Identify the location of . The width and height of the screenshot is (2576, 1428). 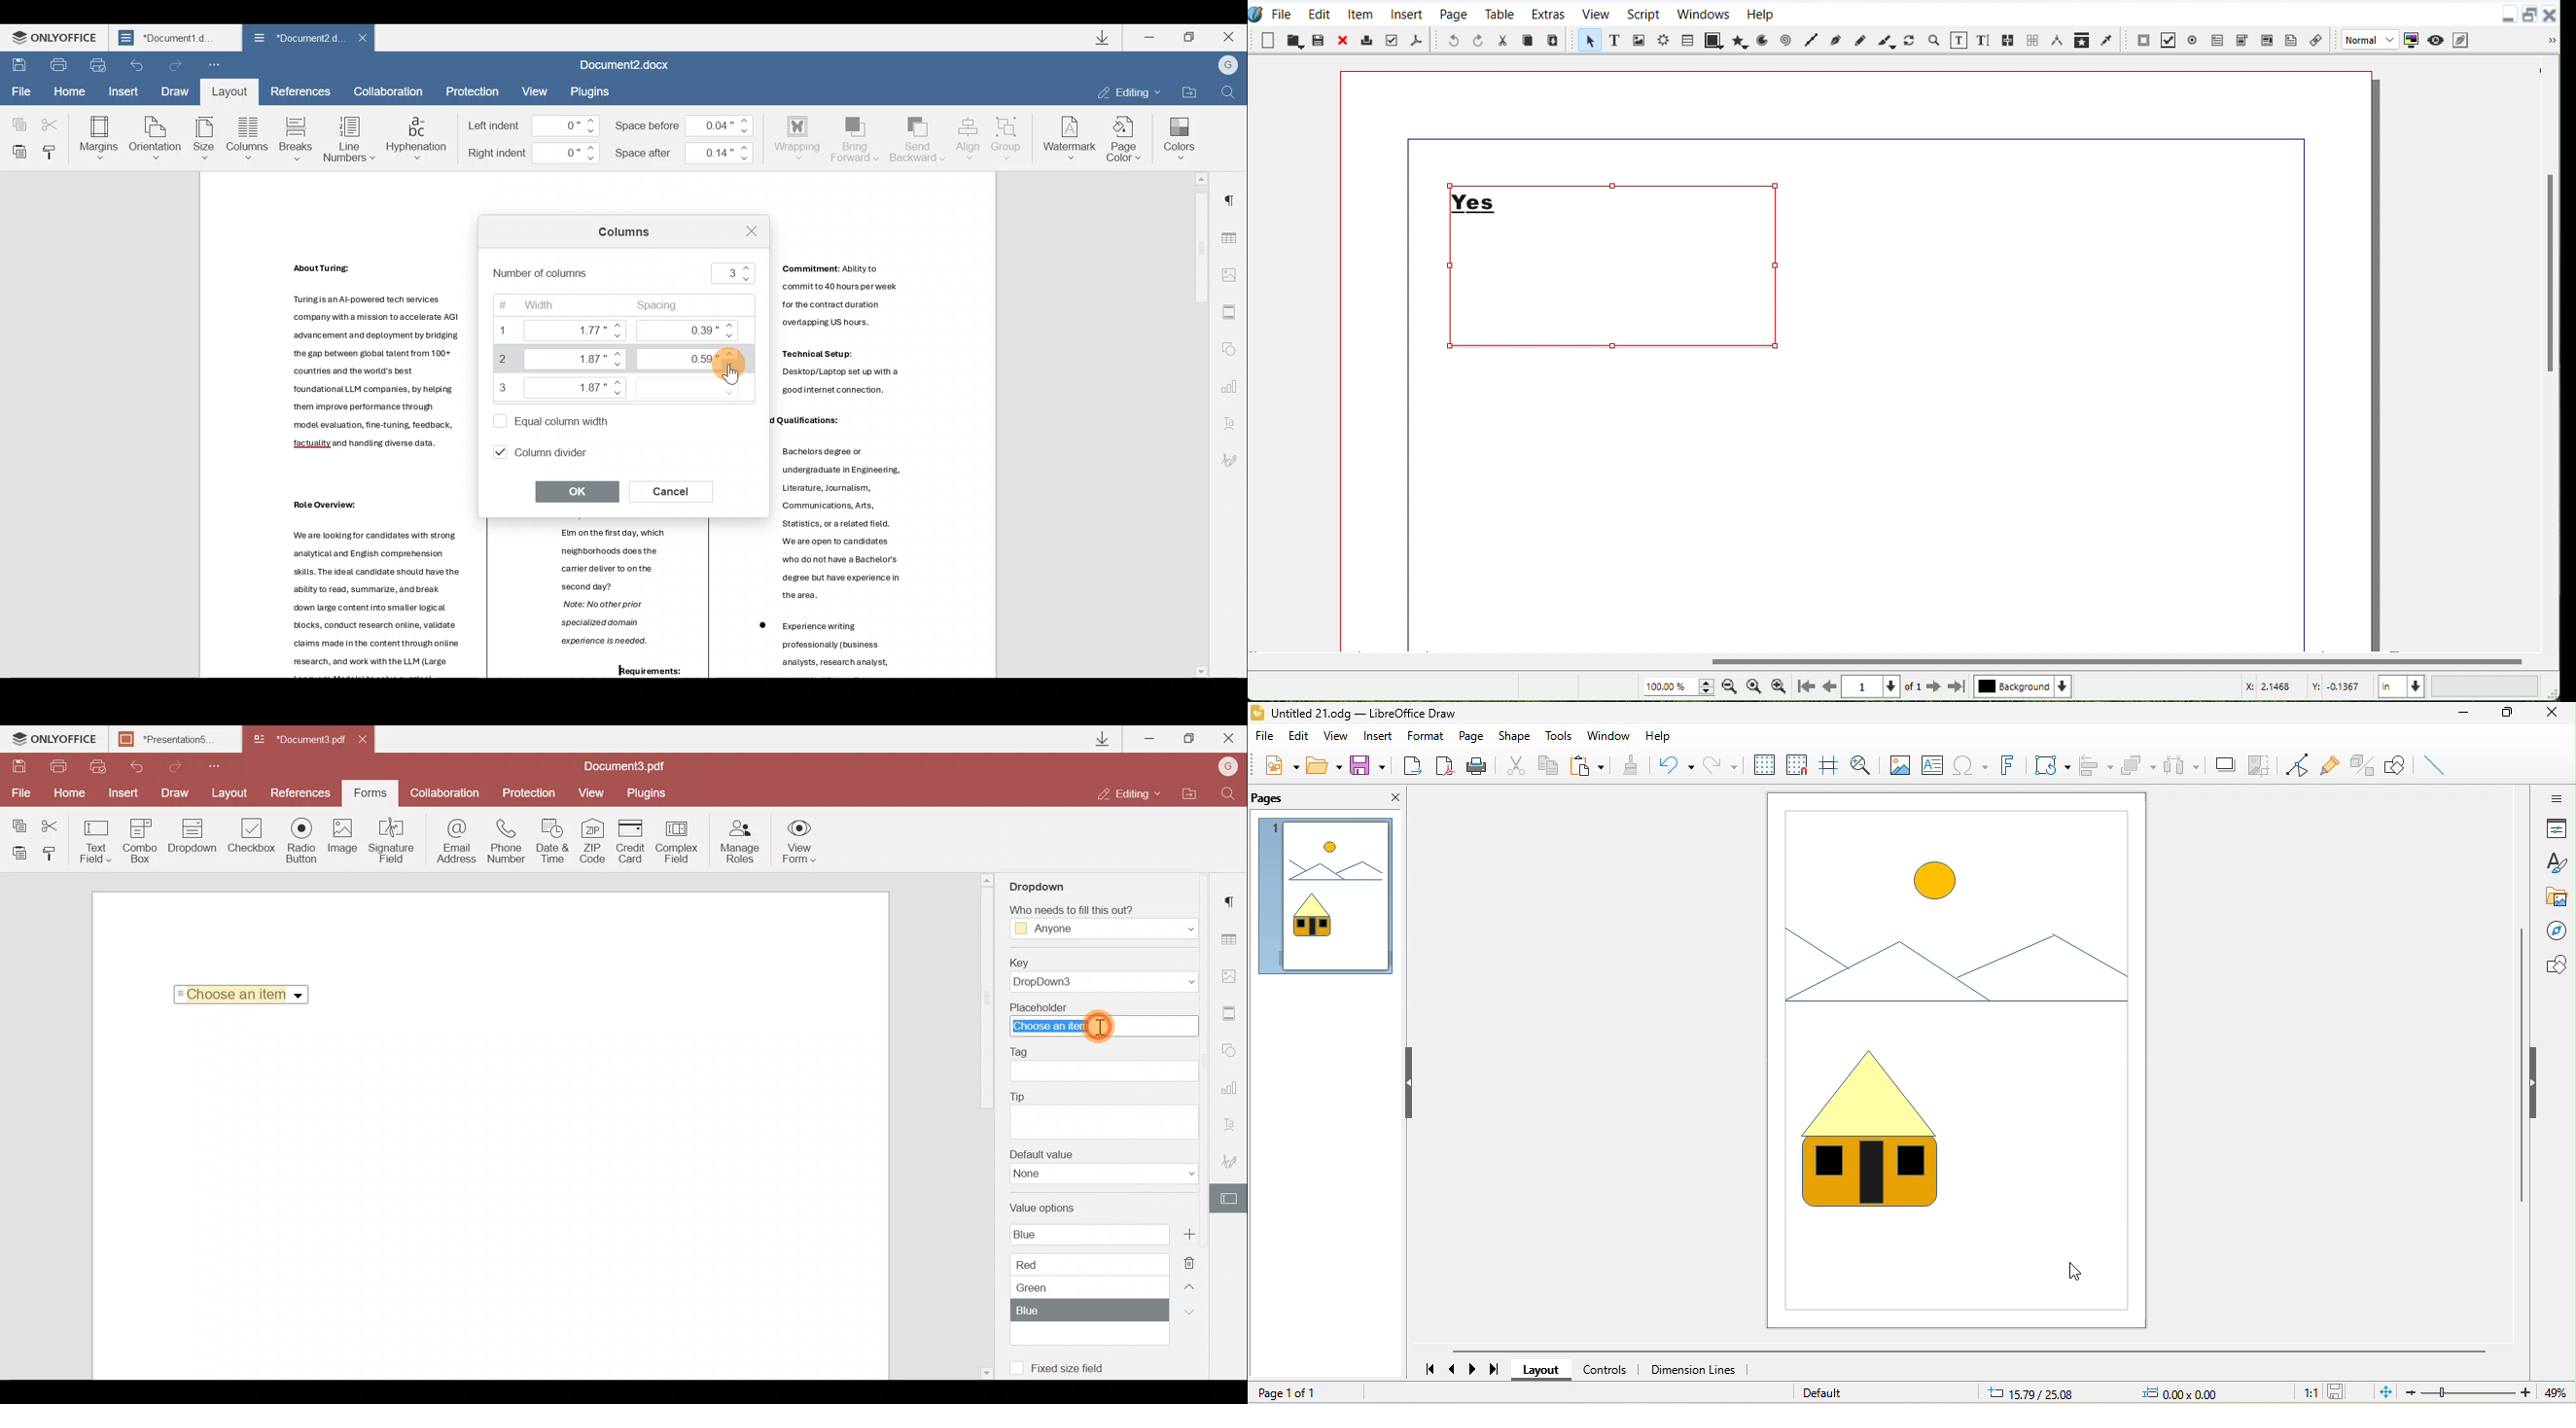
(371, 598).